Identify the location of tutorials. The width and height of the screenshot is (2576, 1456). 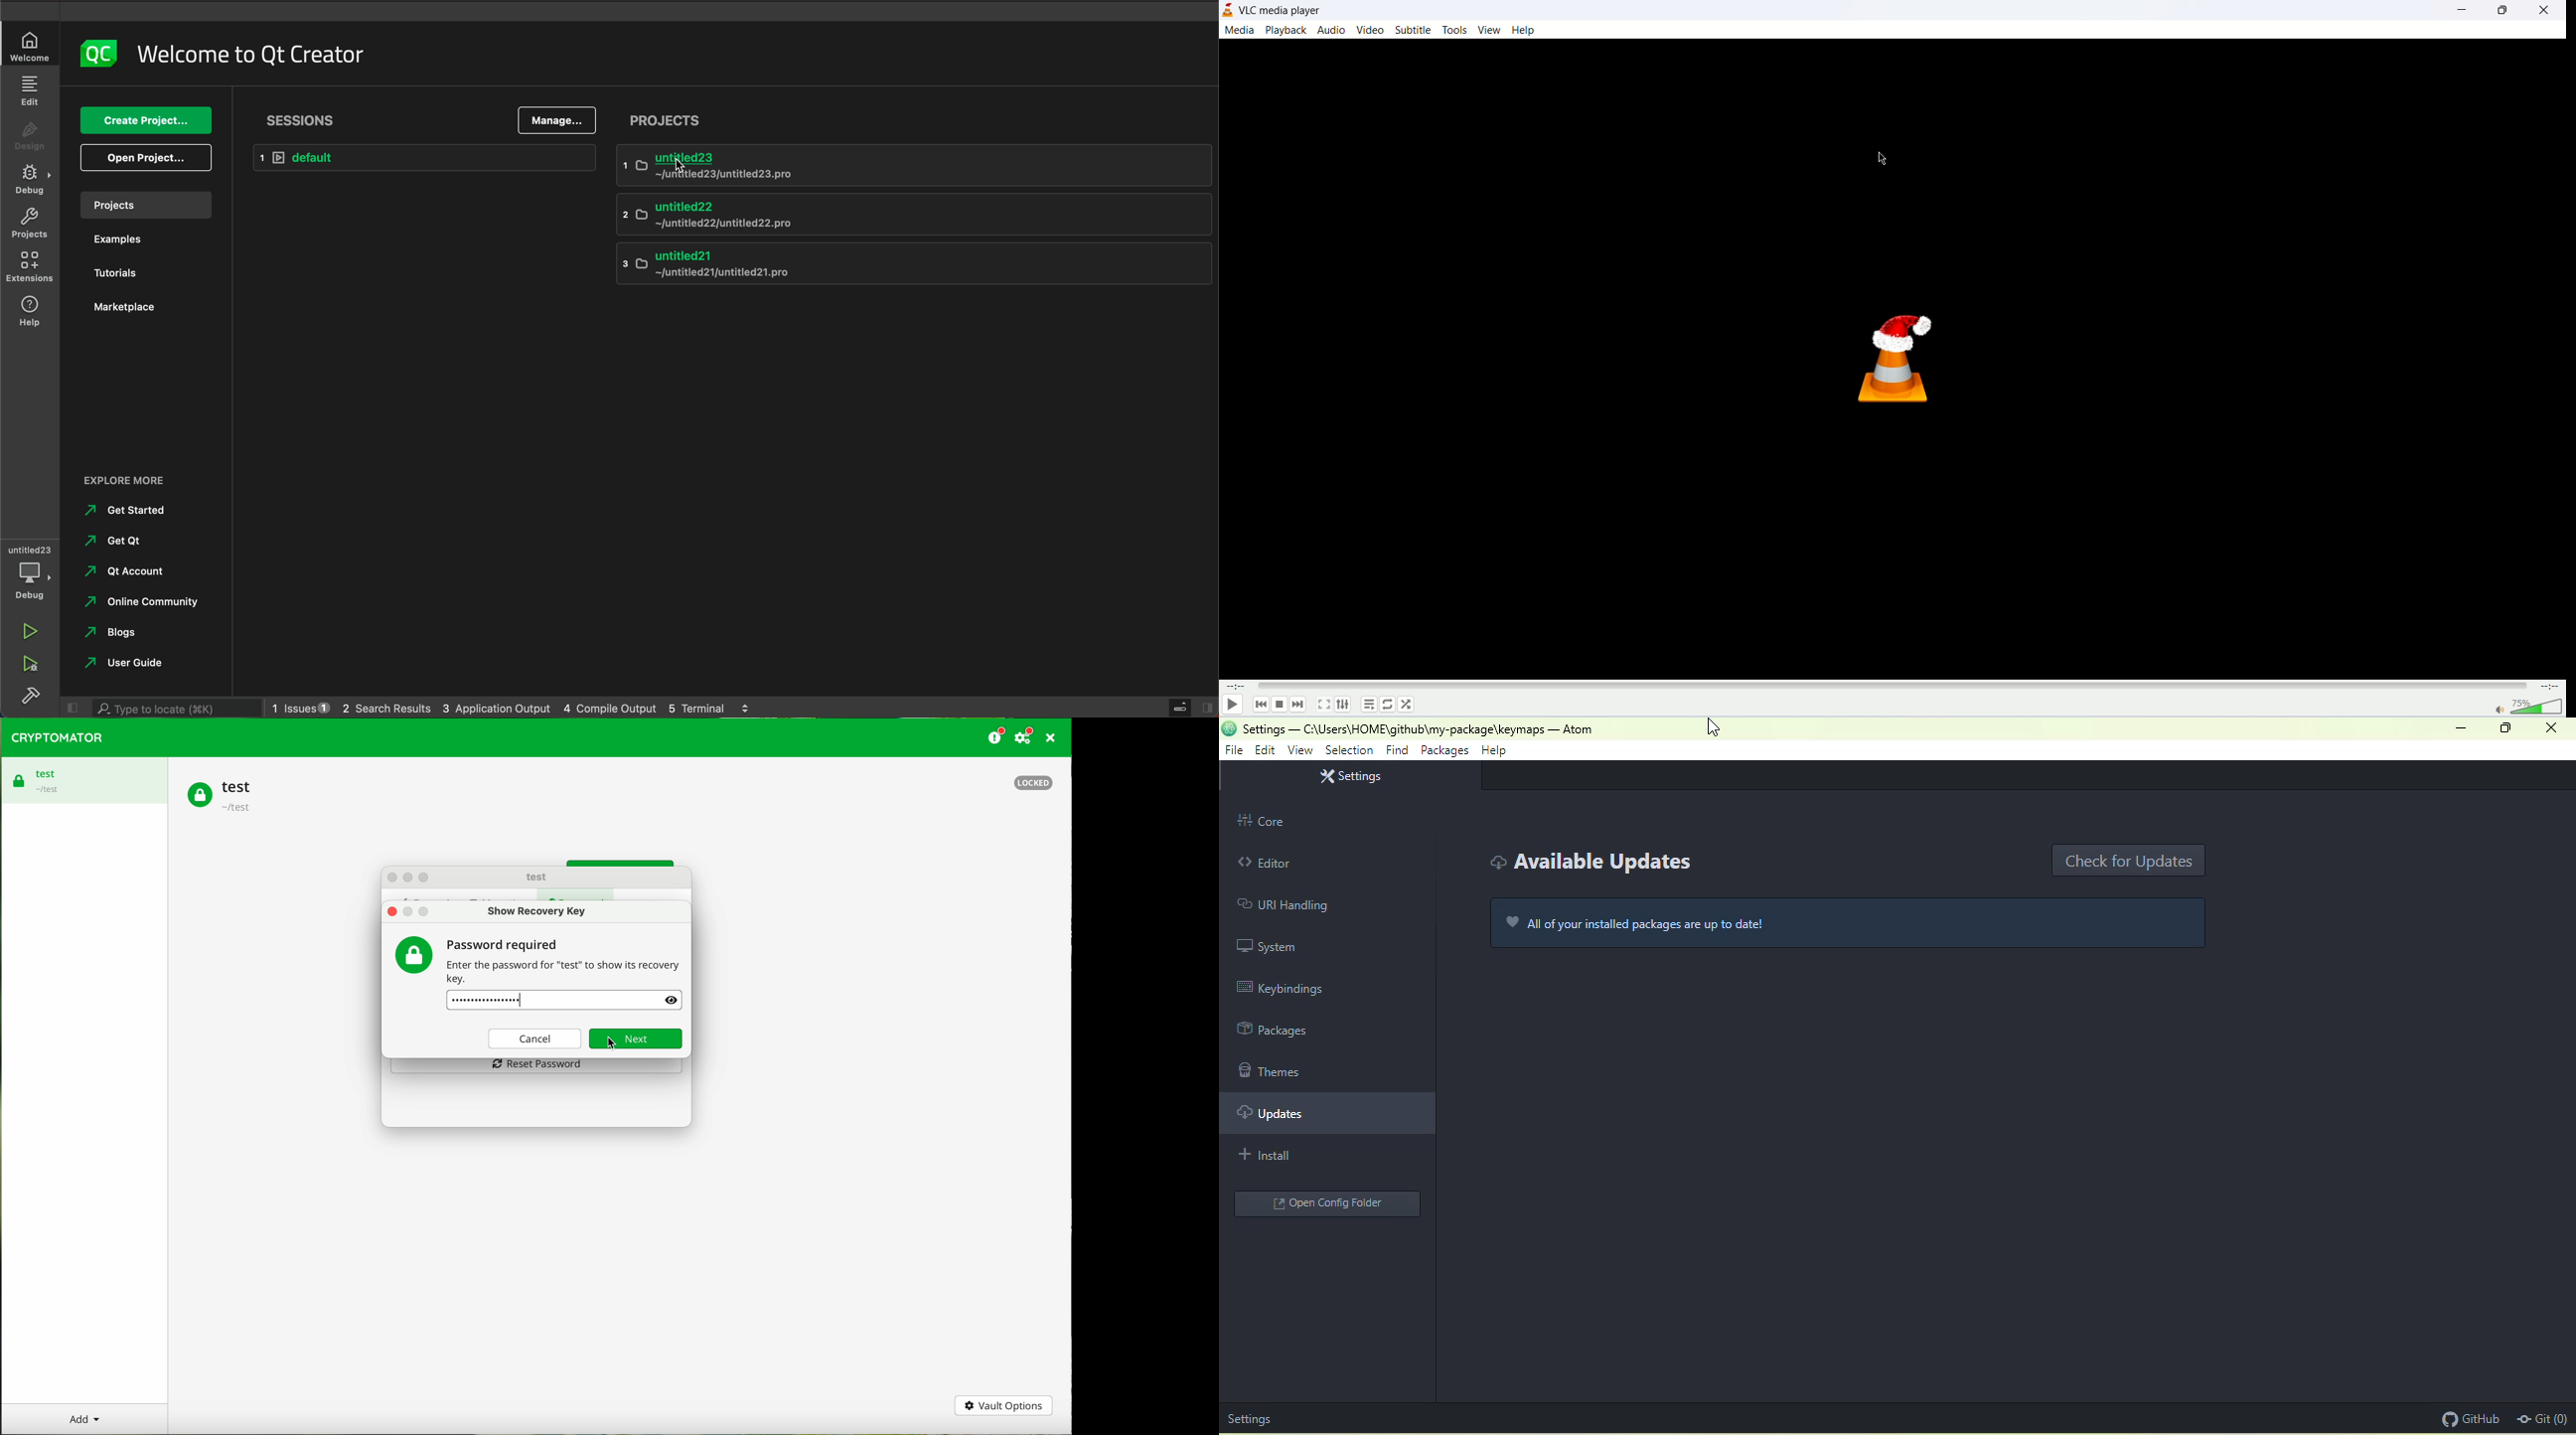
(121, 275).